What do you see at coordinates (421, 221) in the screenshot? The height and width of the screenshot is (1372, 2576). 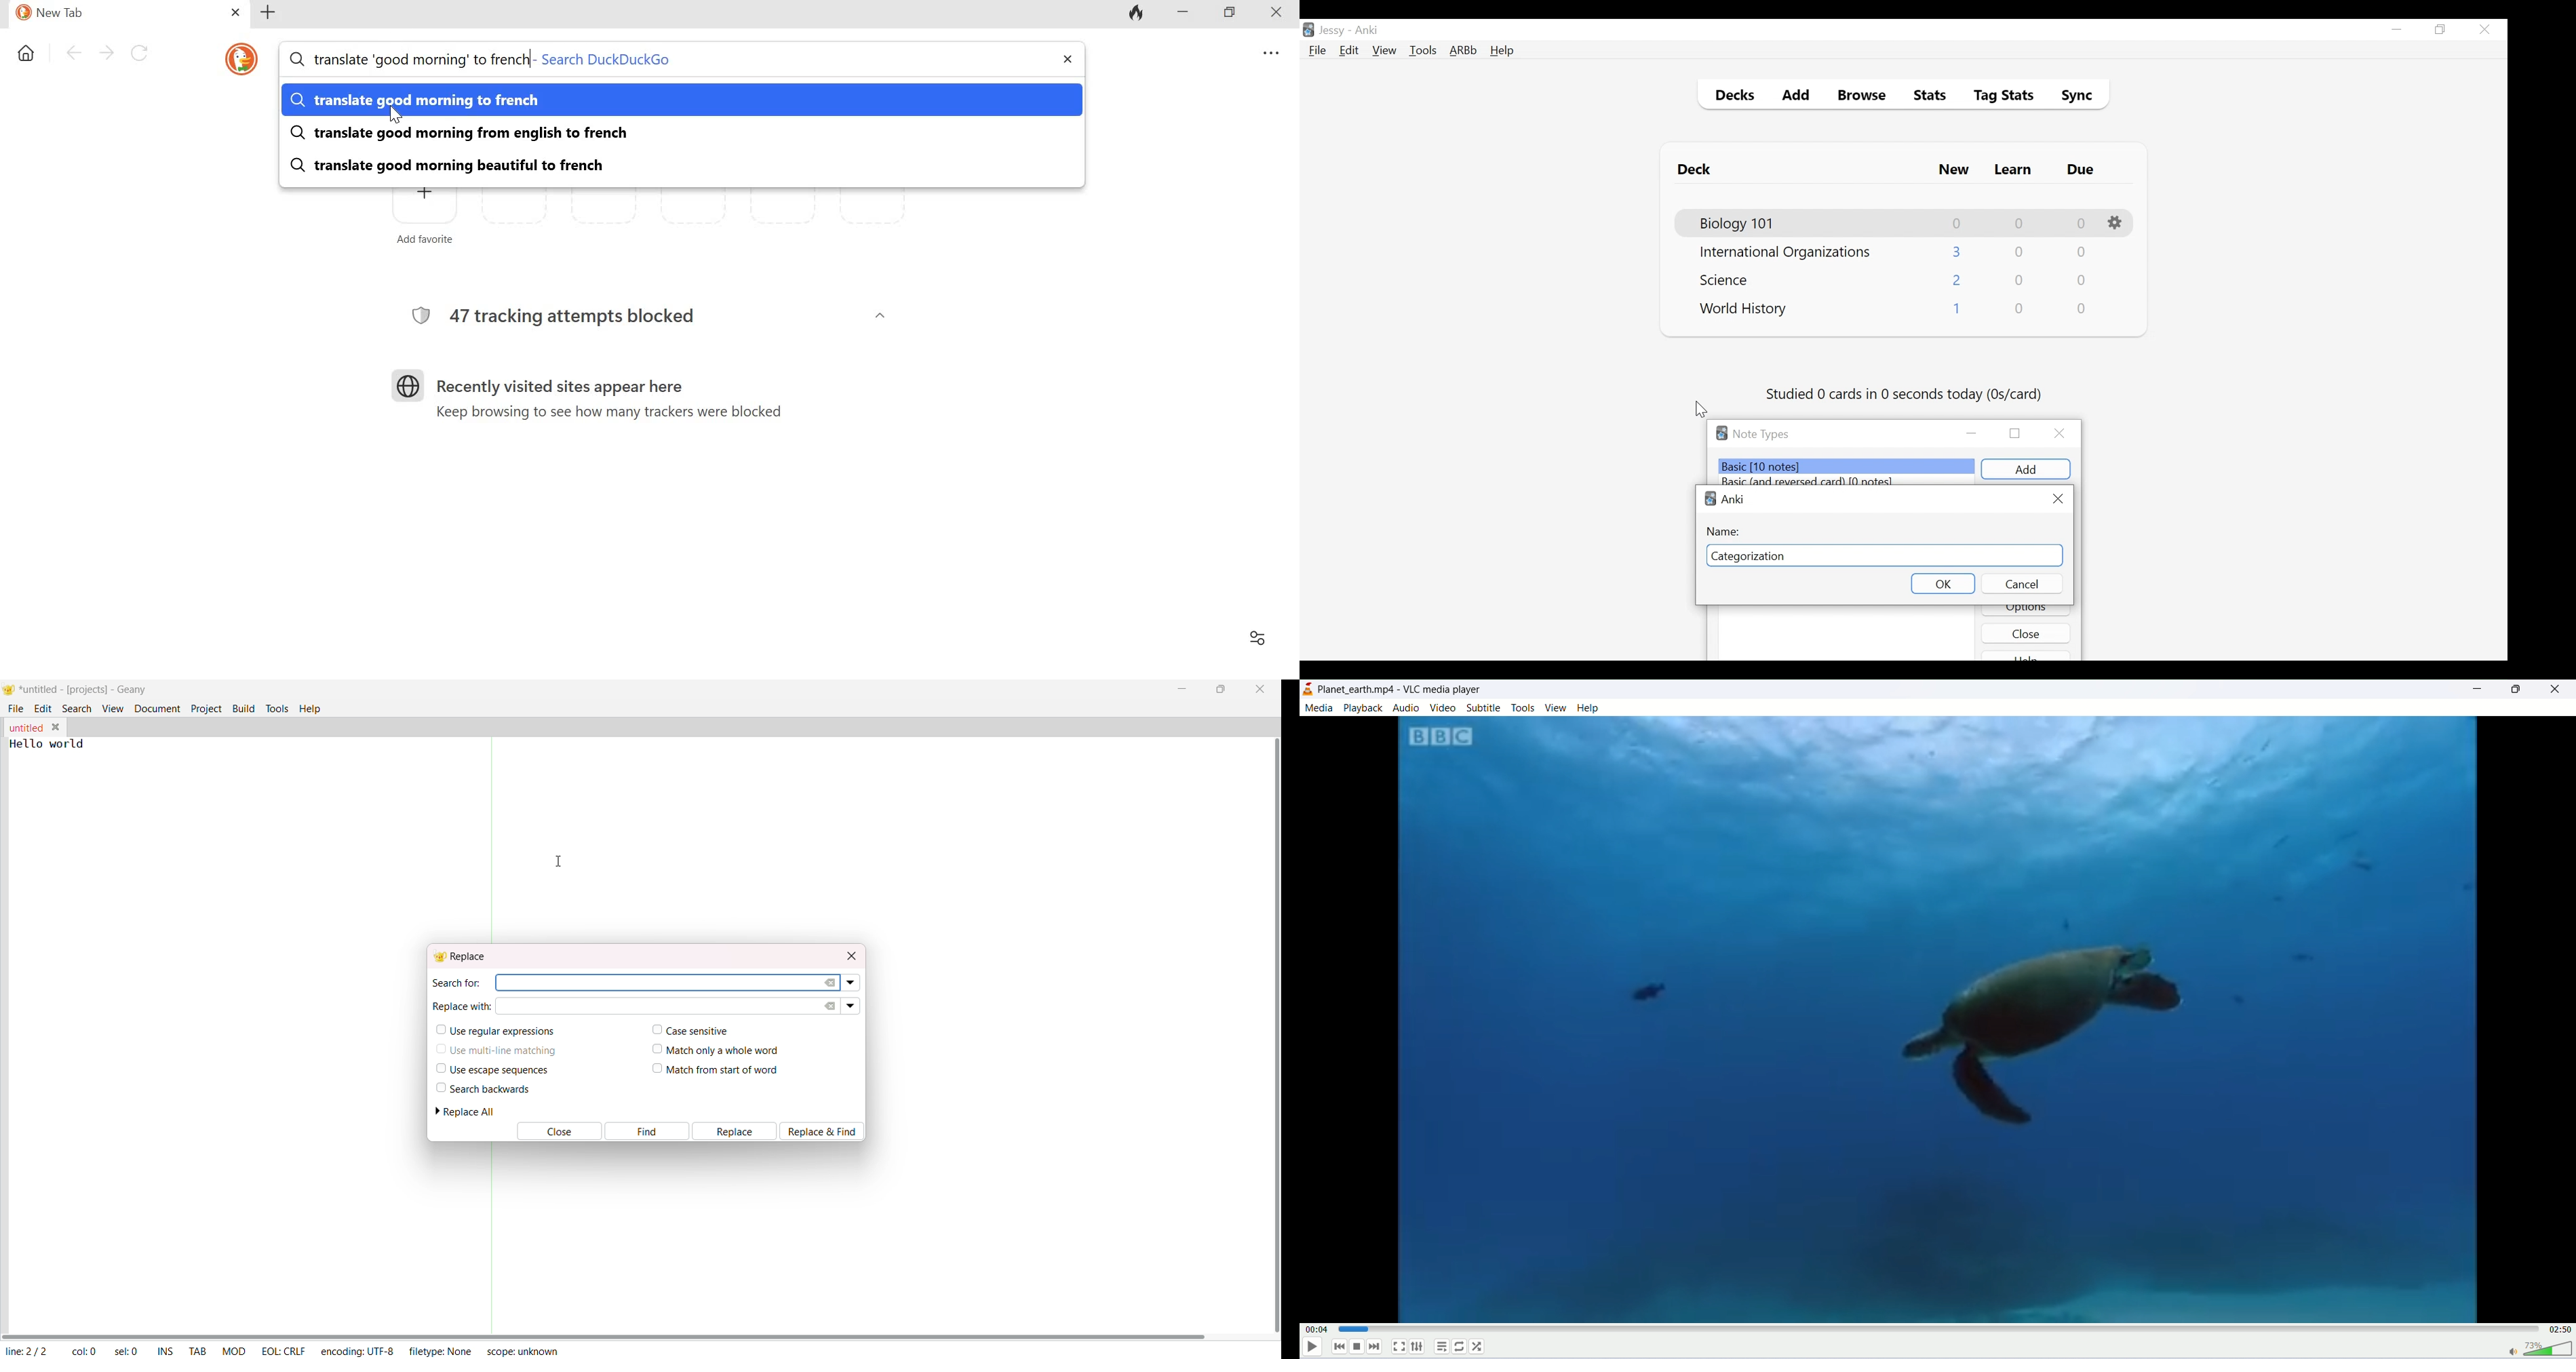 I see `Add favorite` at bounding box center [421, 221].